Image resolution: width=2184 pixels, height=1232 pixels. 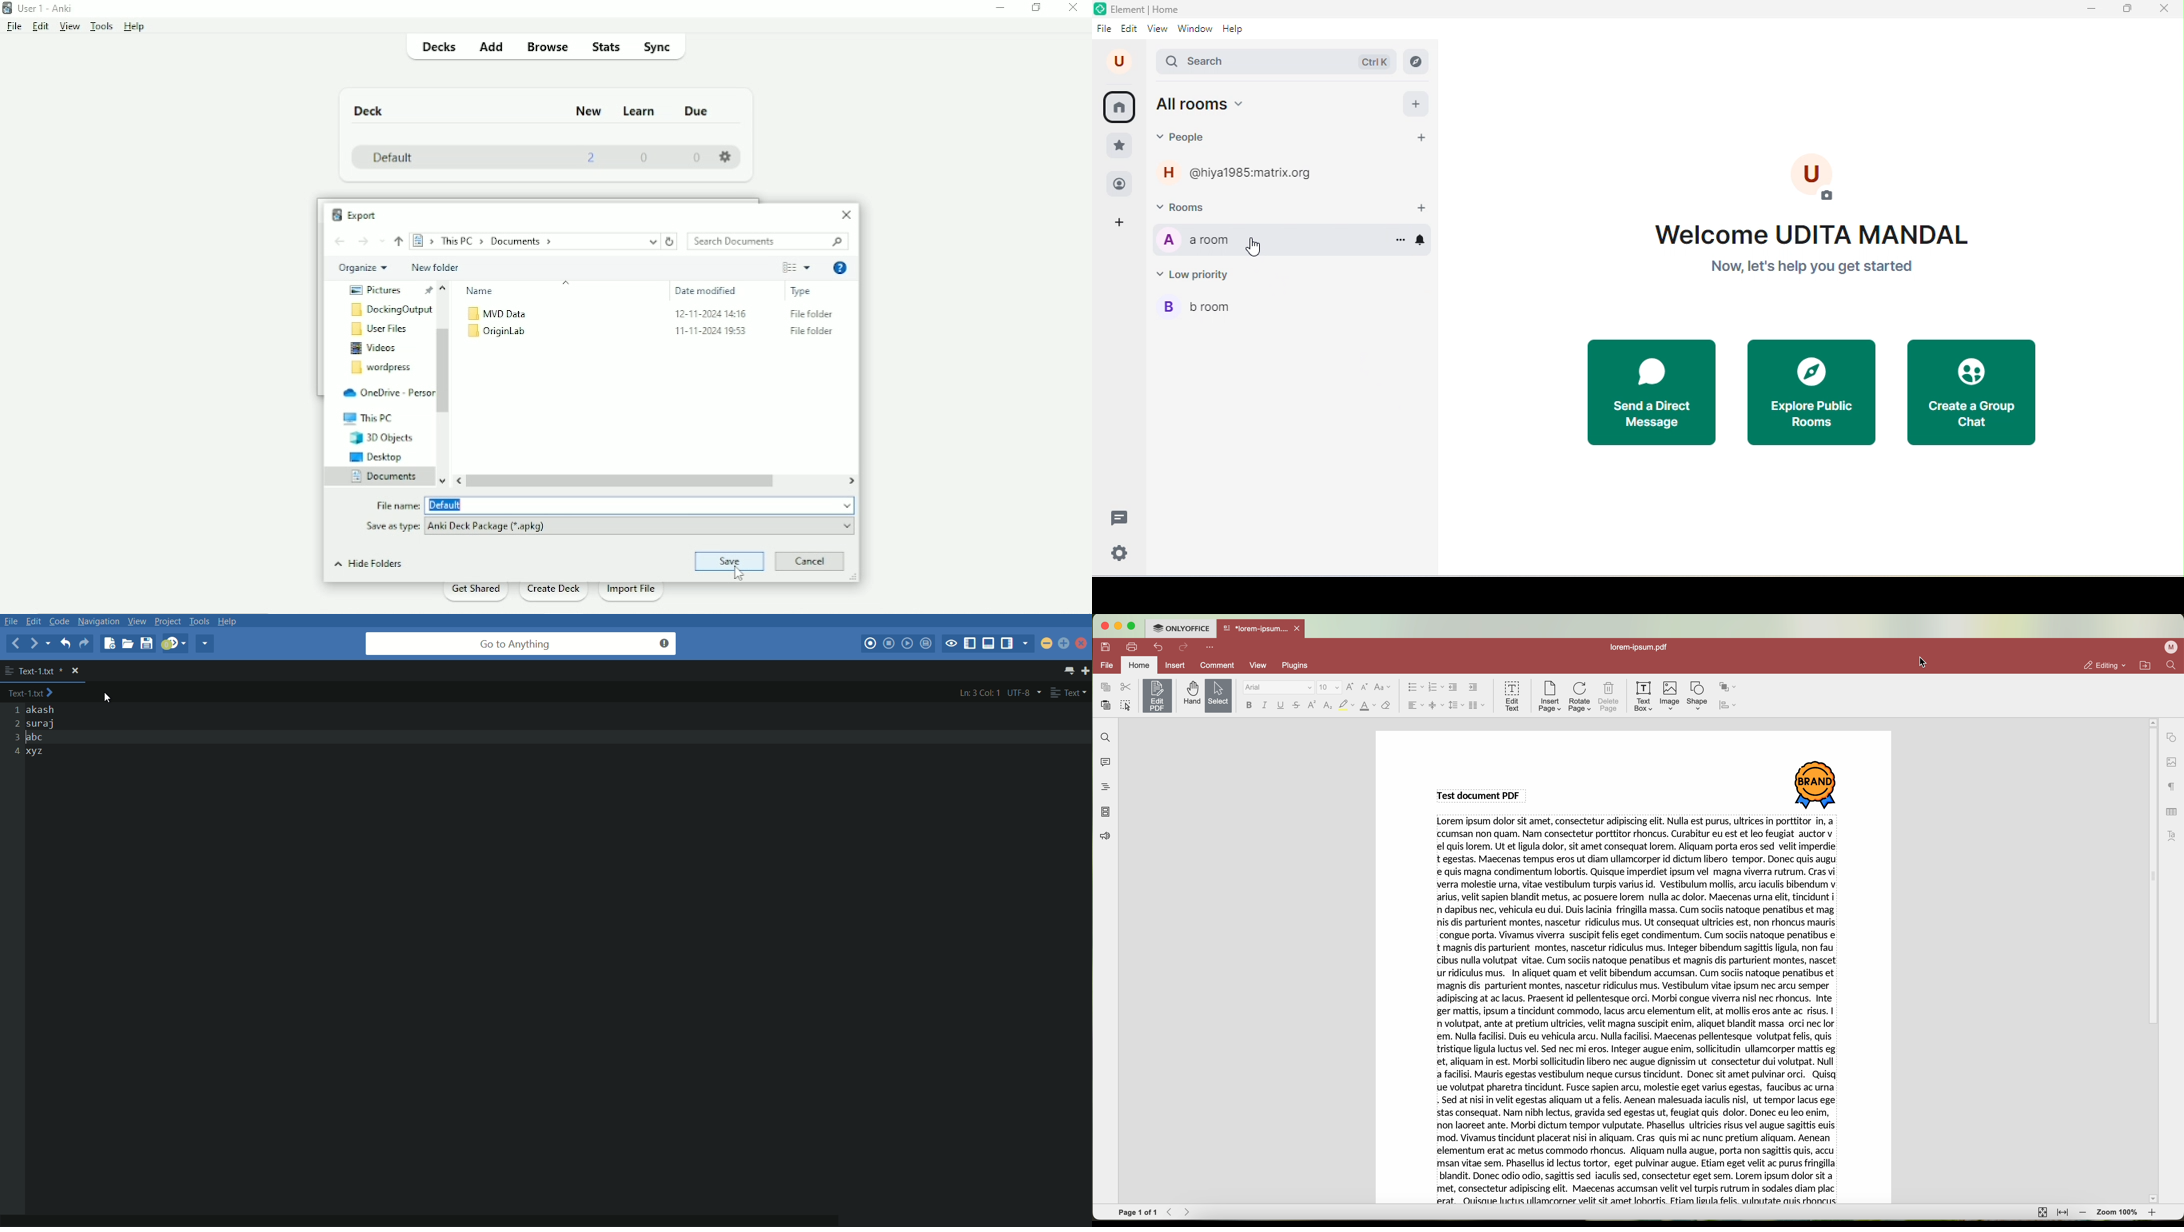 What do you see at coordinates (1346, 706) in the screenshot?
I see `highlight color` at bounding box center [1346, 706].